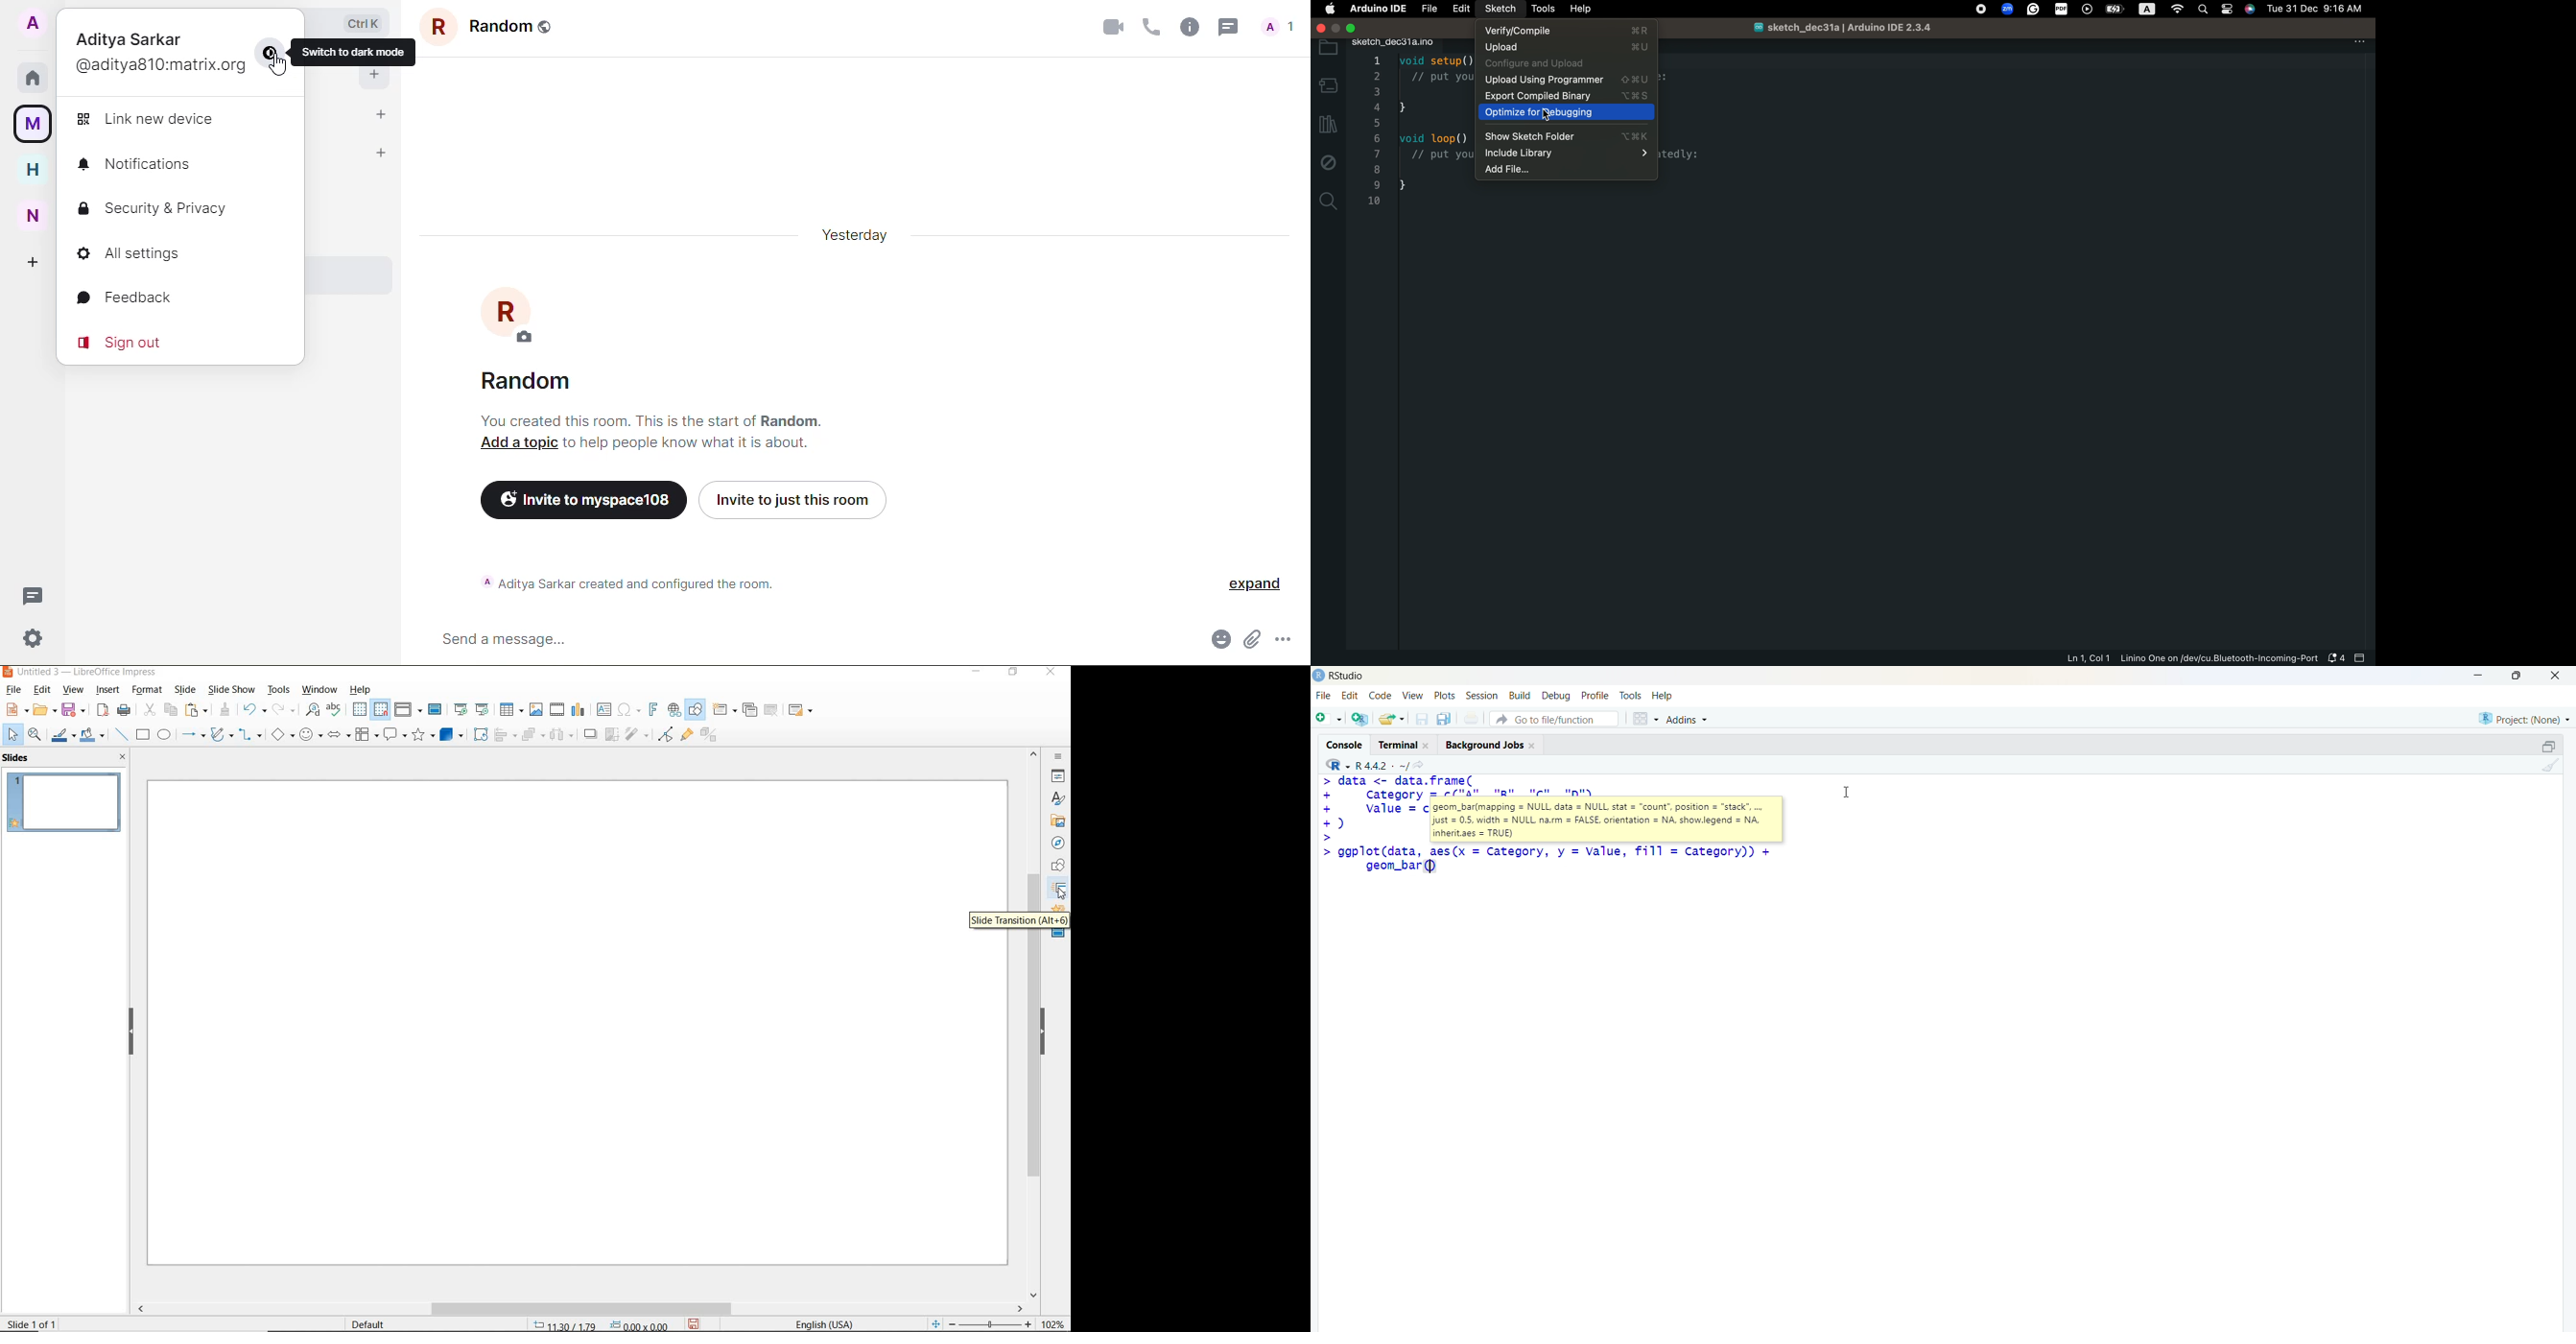 Image resolution: width=2576 pixels, height=1344 pixels. What do you see at coordinates (382, 153) in the screenshot?
I see `add` at bounding box center [382, 153].